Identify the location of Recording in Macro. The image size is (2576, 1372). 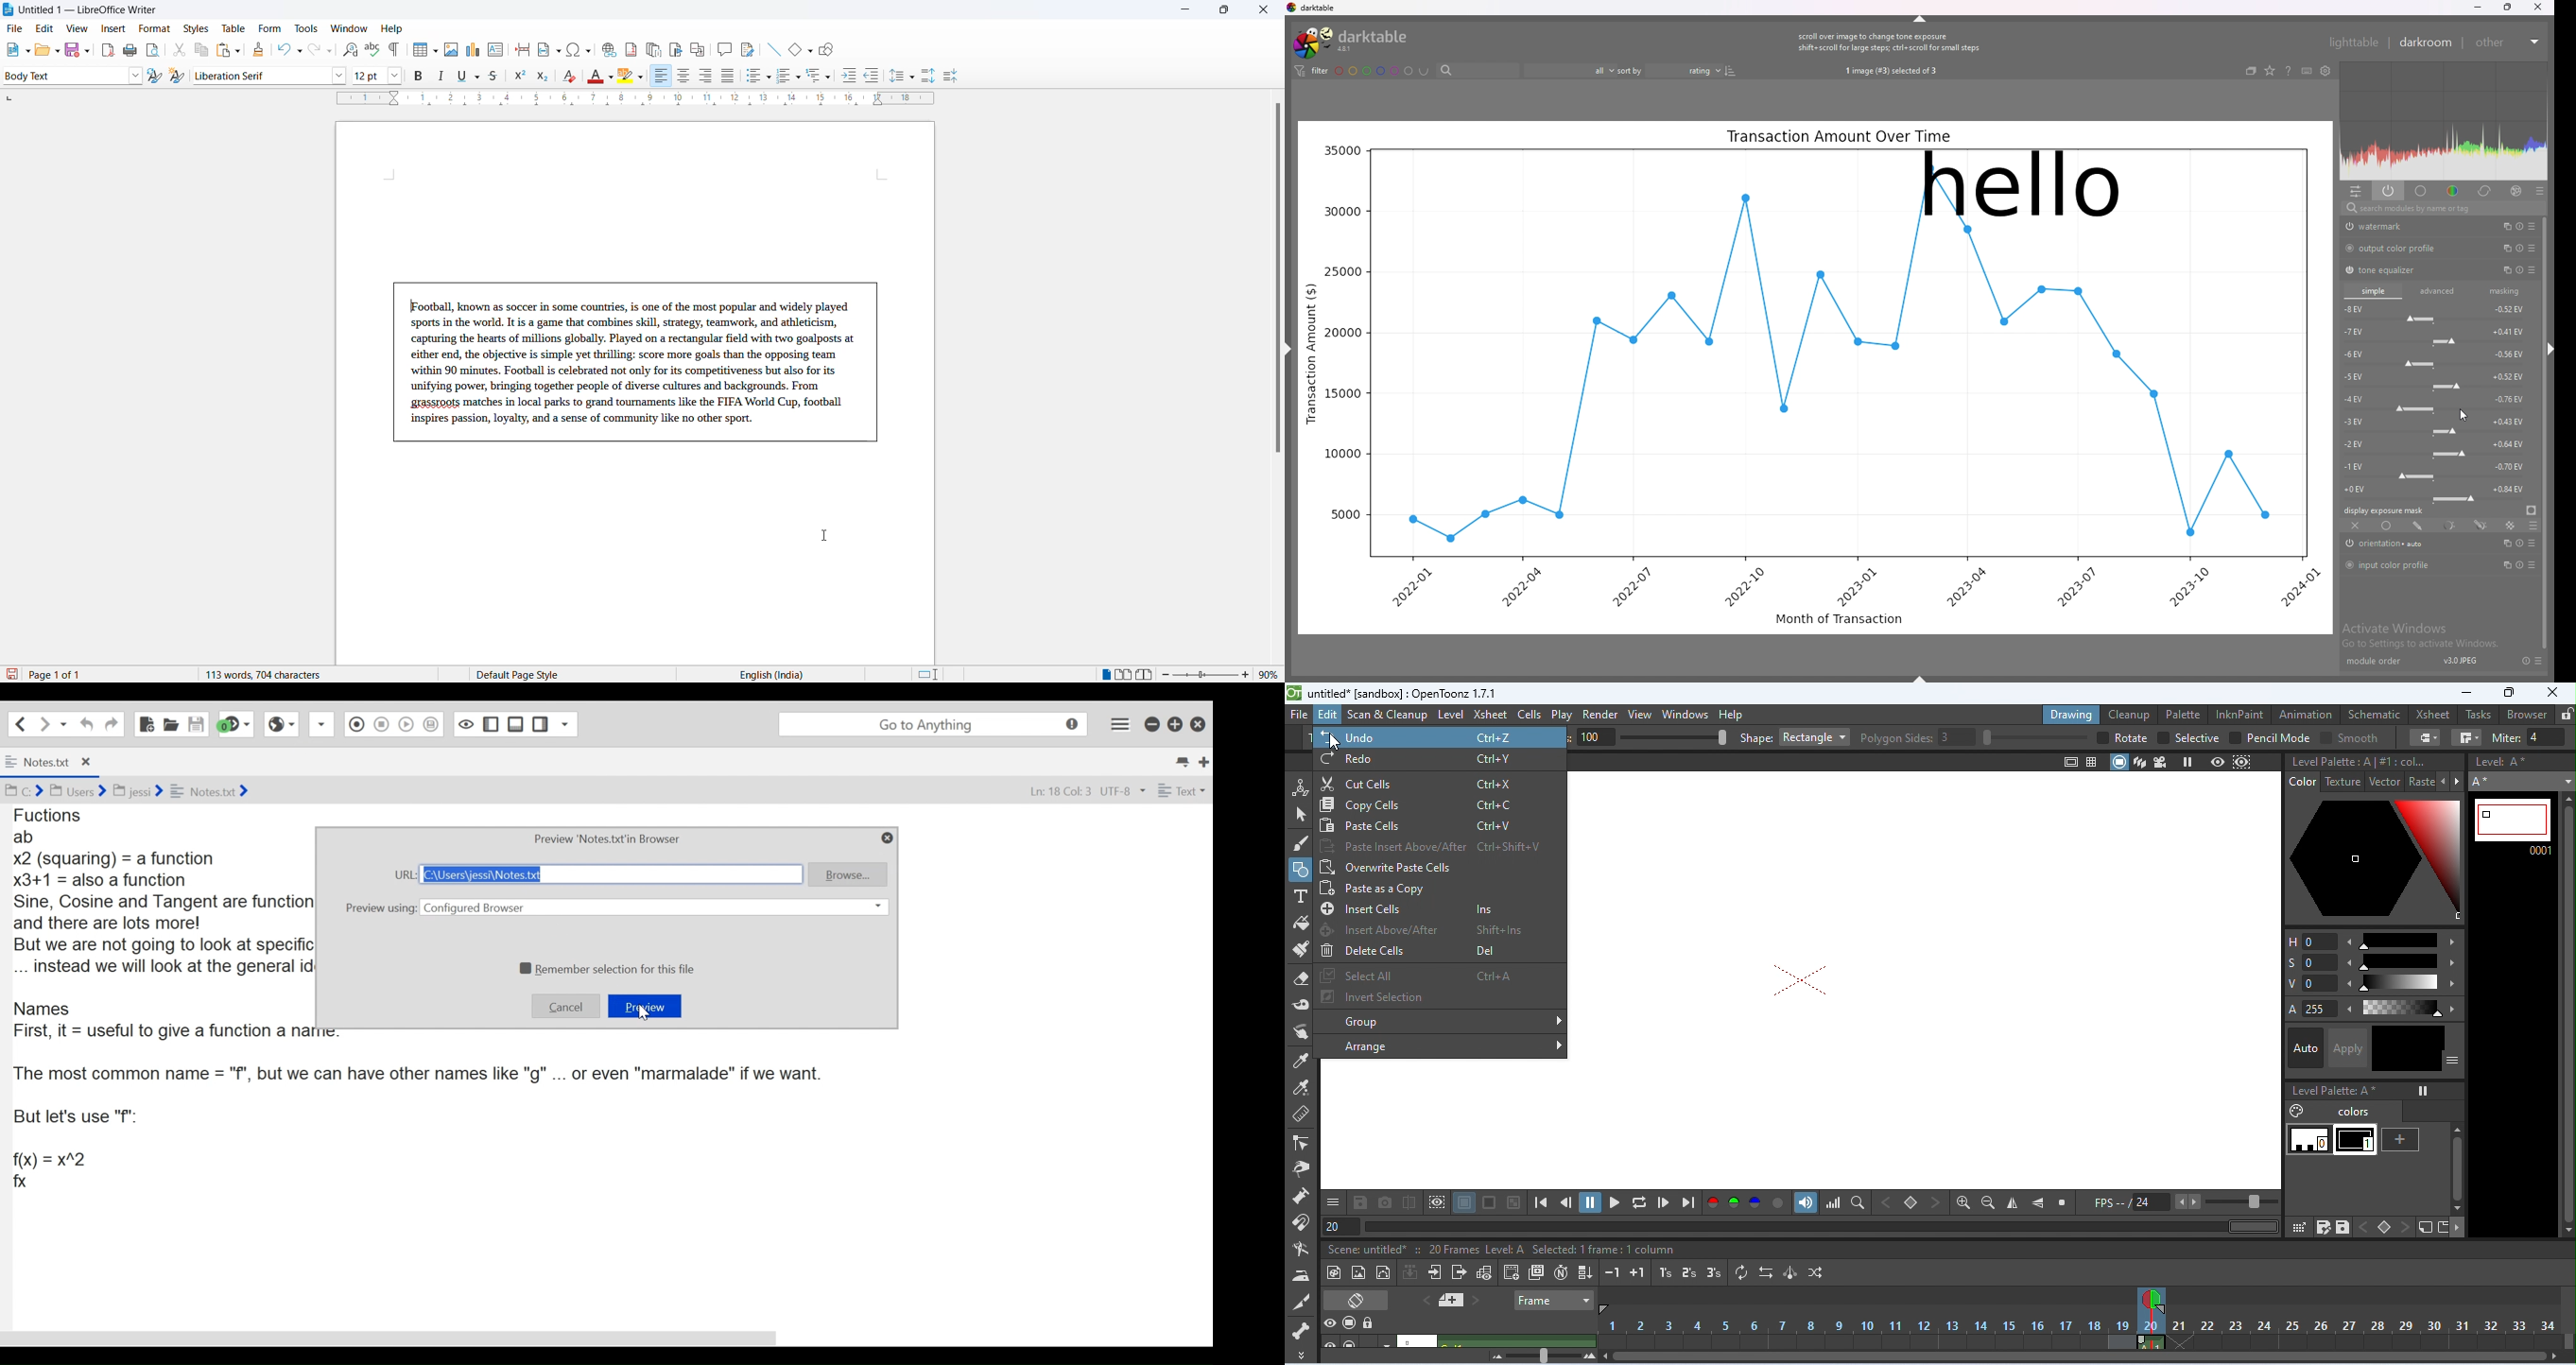
(357, 724).